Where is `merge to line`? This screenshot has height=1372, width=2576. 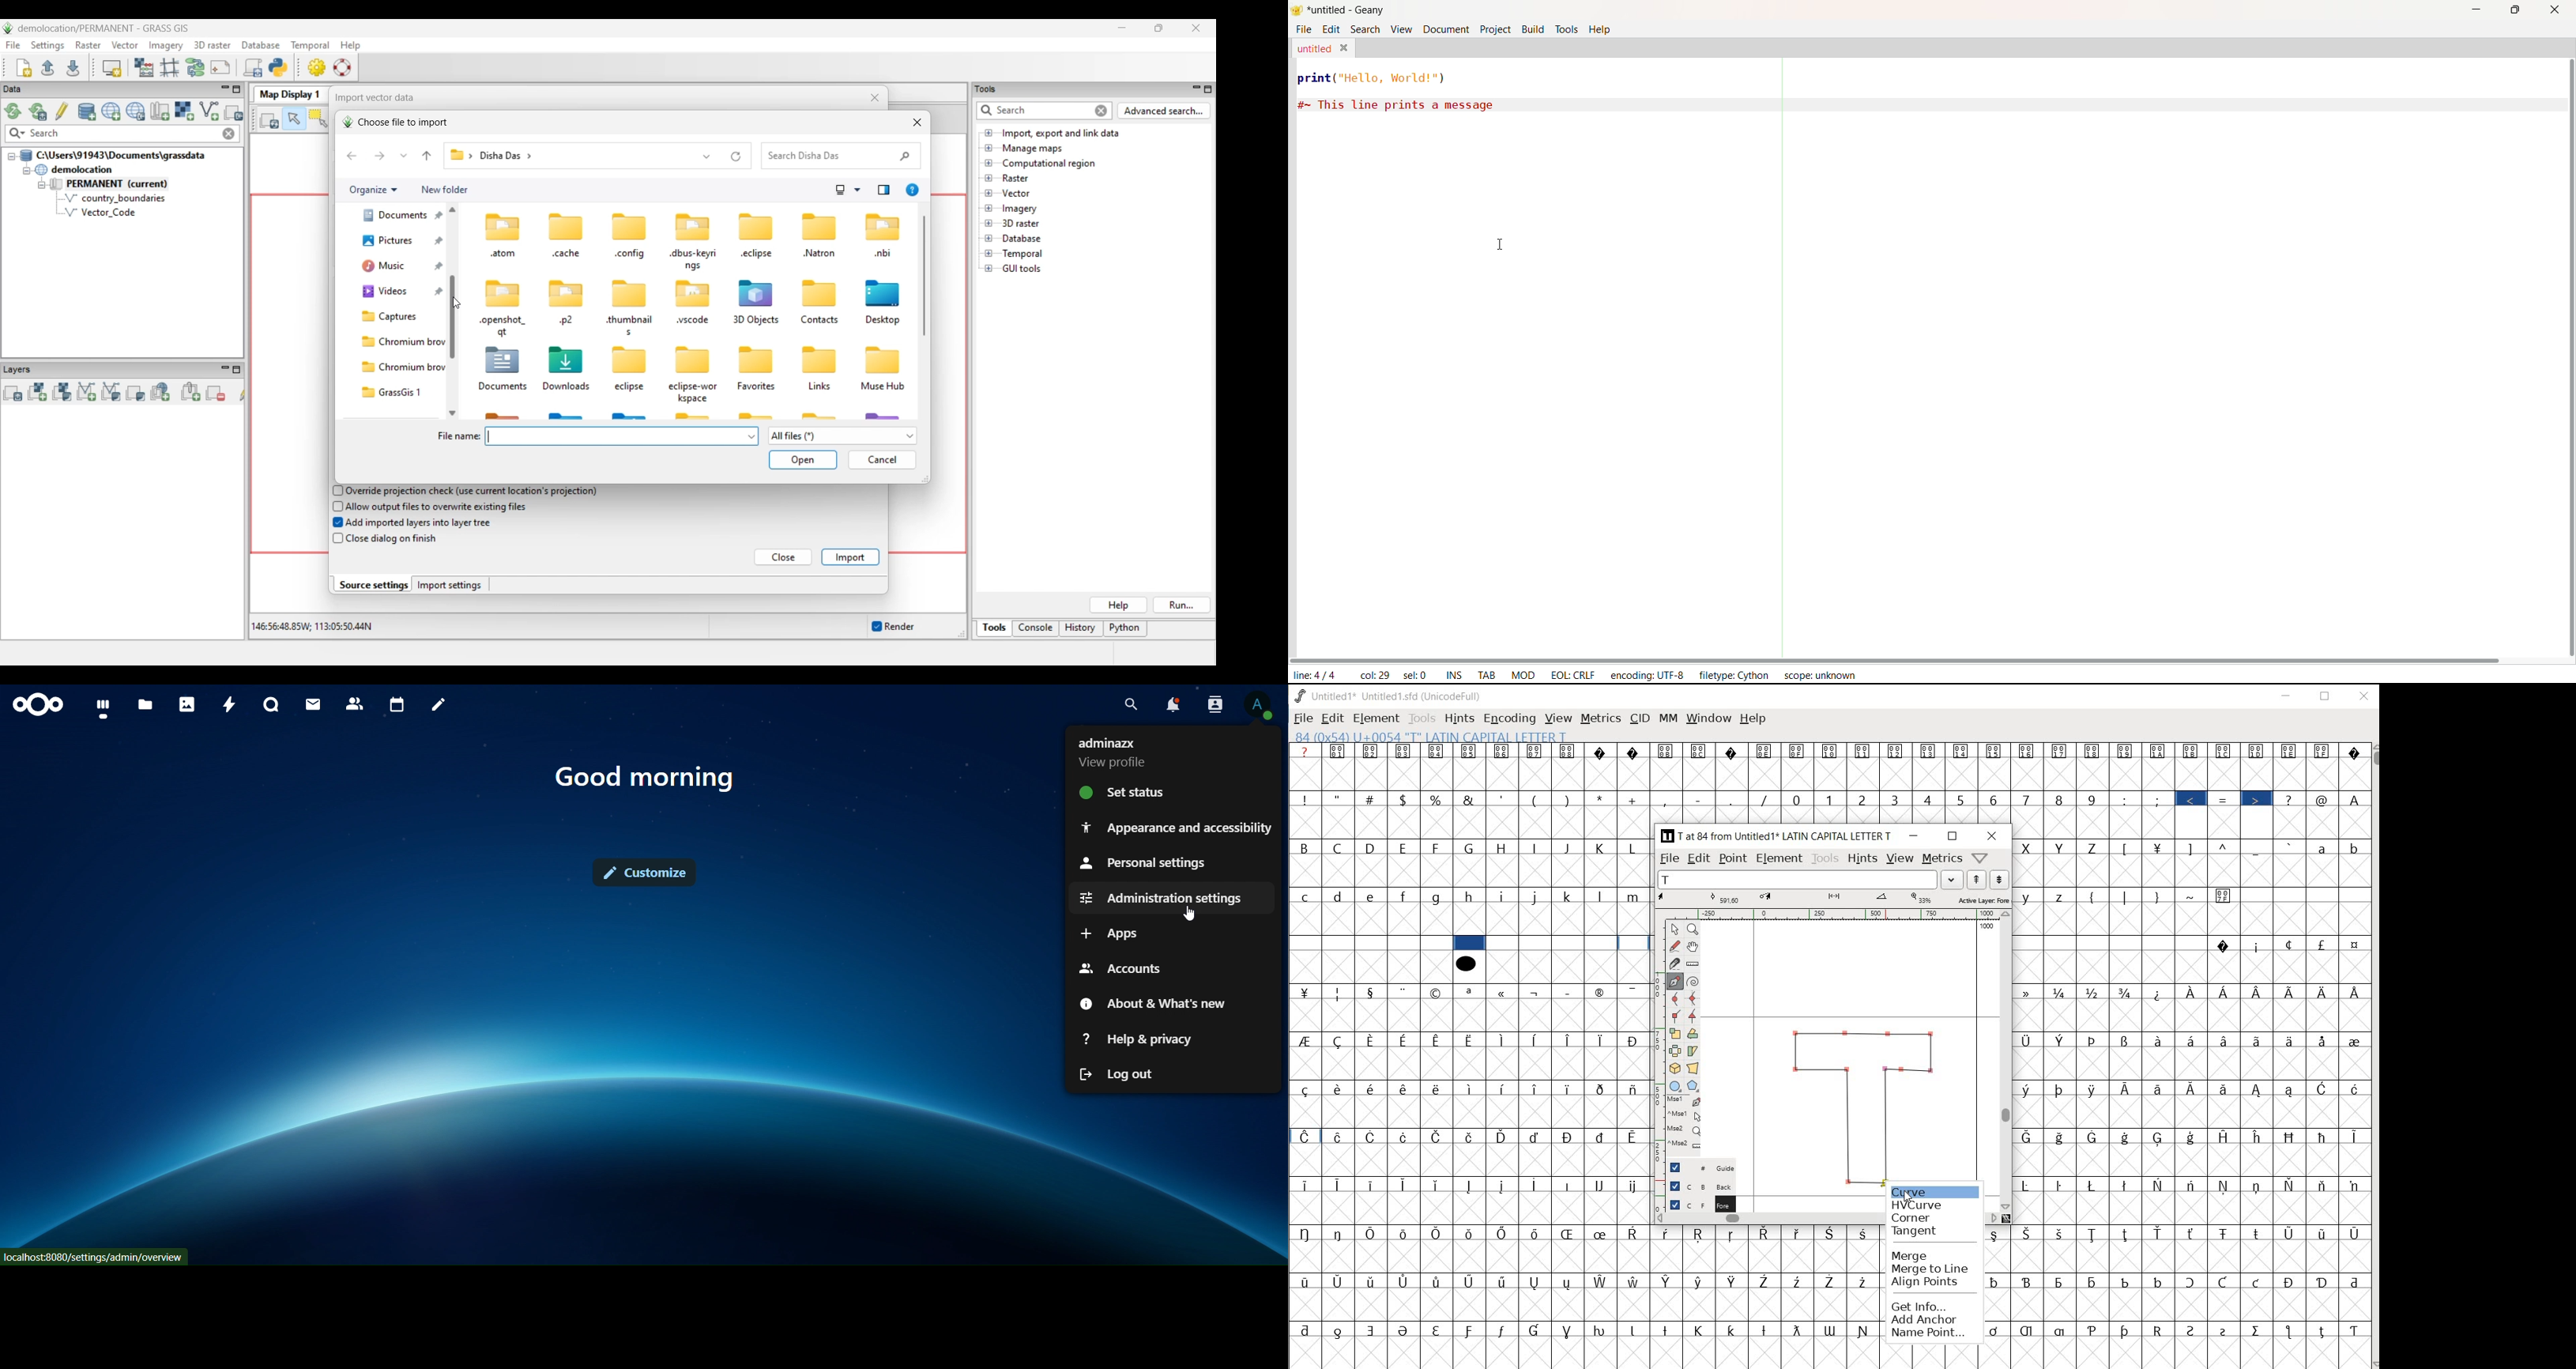 merge to line is located at coordinates (1931, 1269).